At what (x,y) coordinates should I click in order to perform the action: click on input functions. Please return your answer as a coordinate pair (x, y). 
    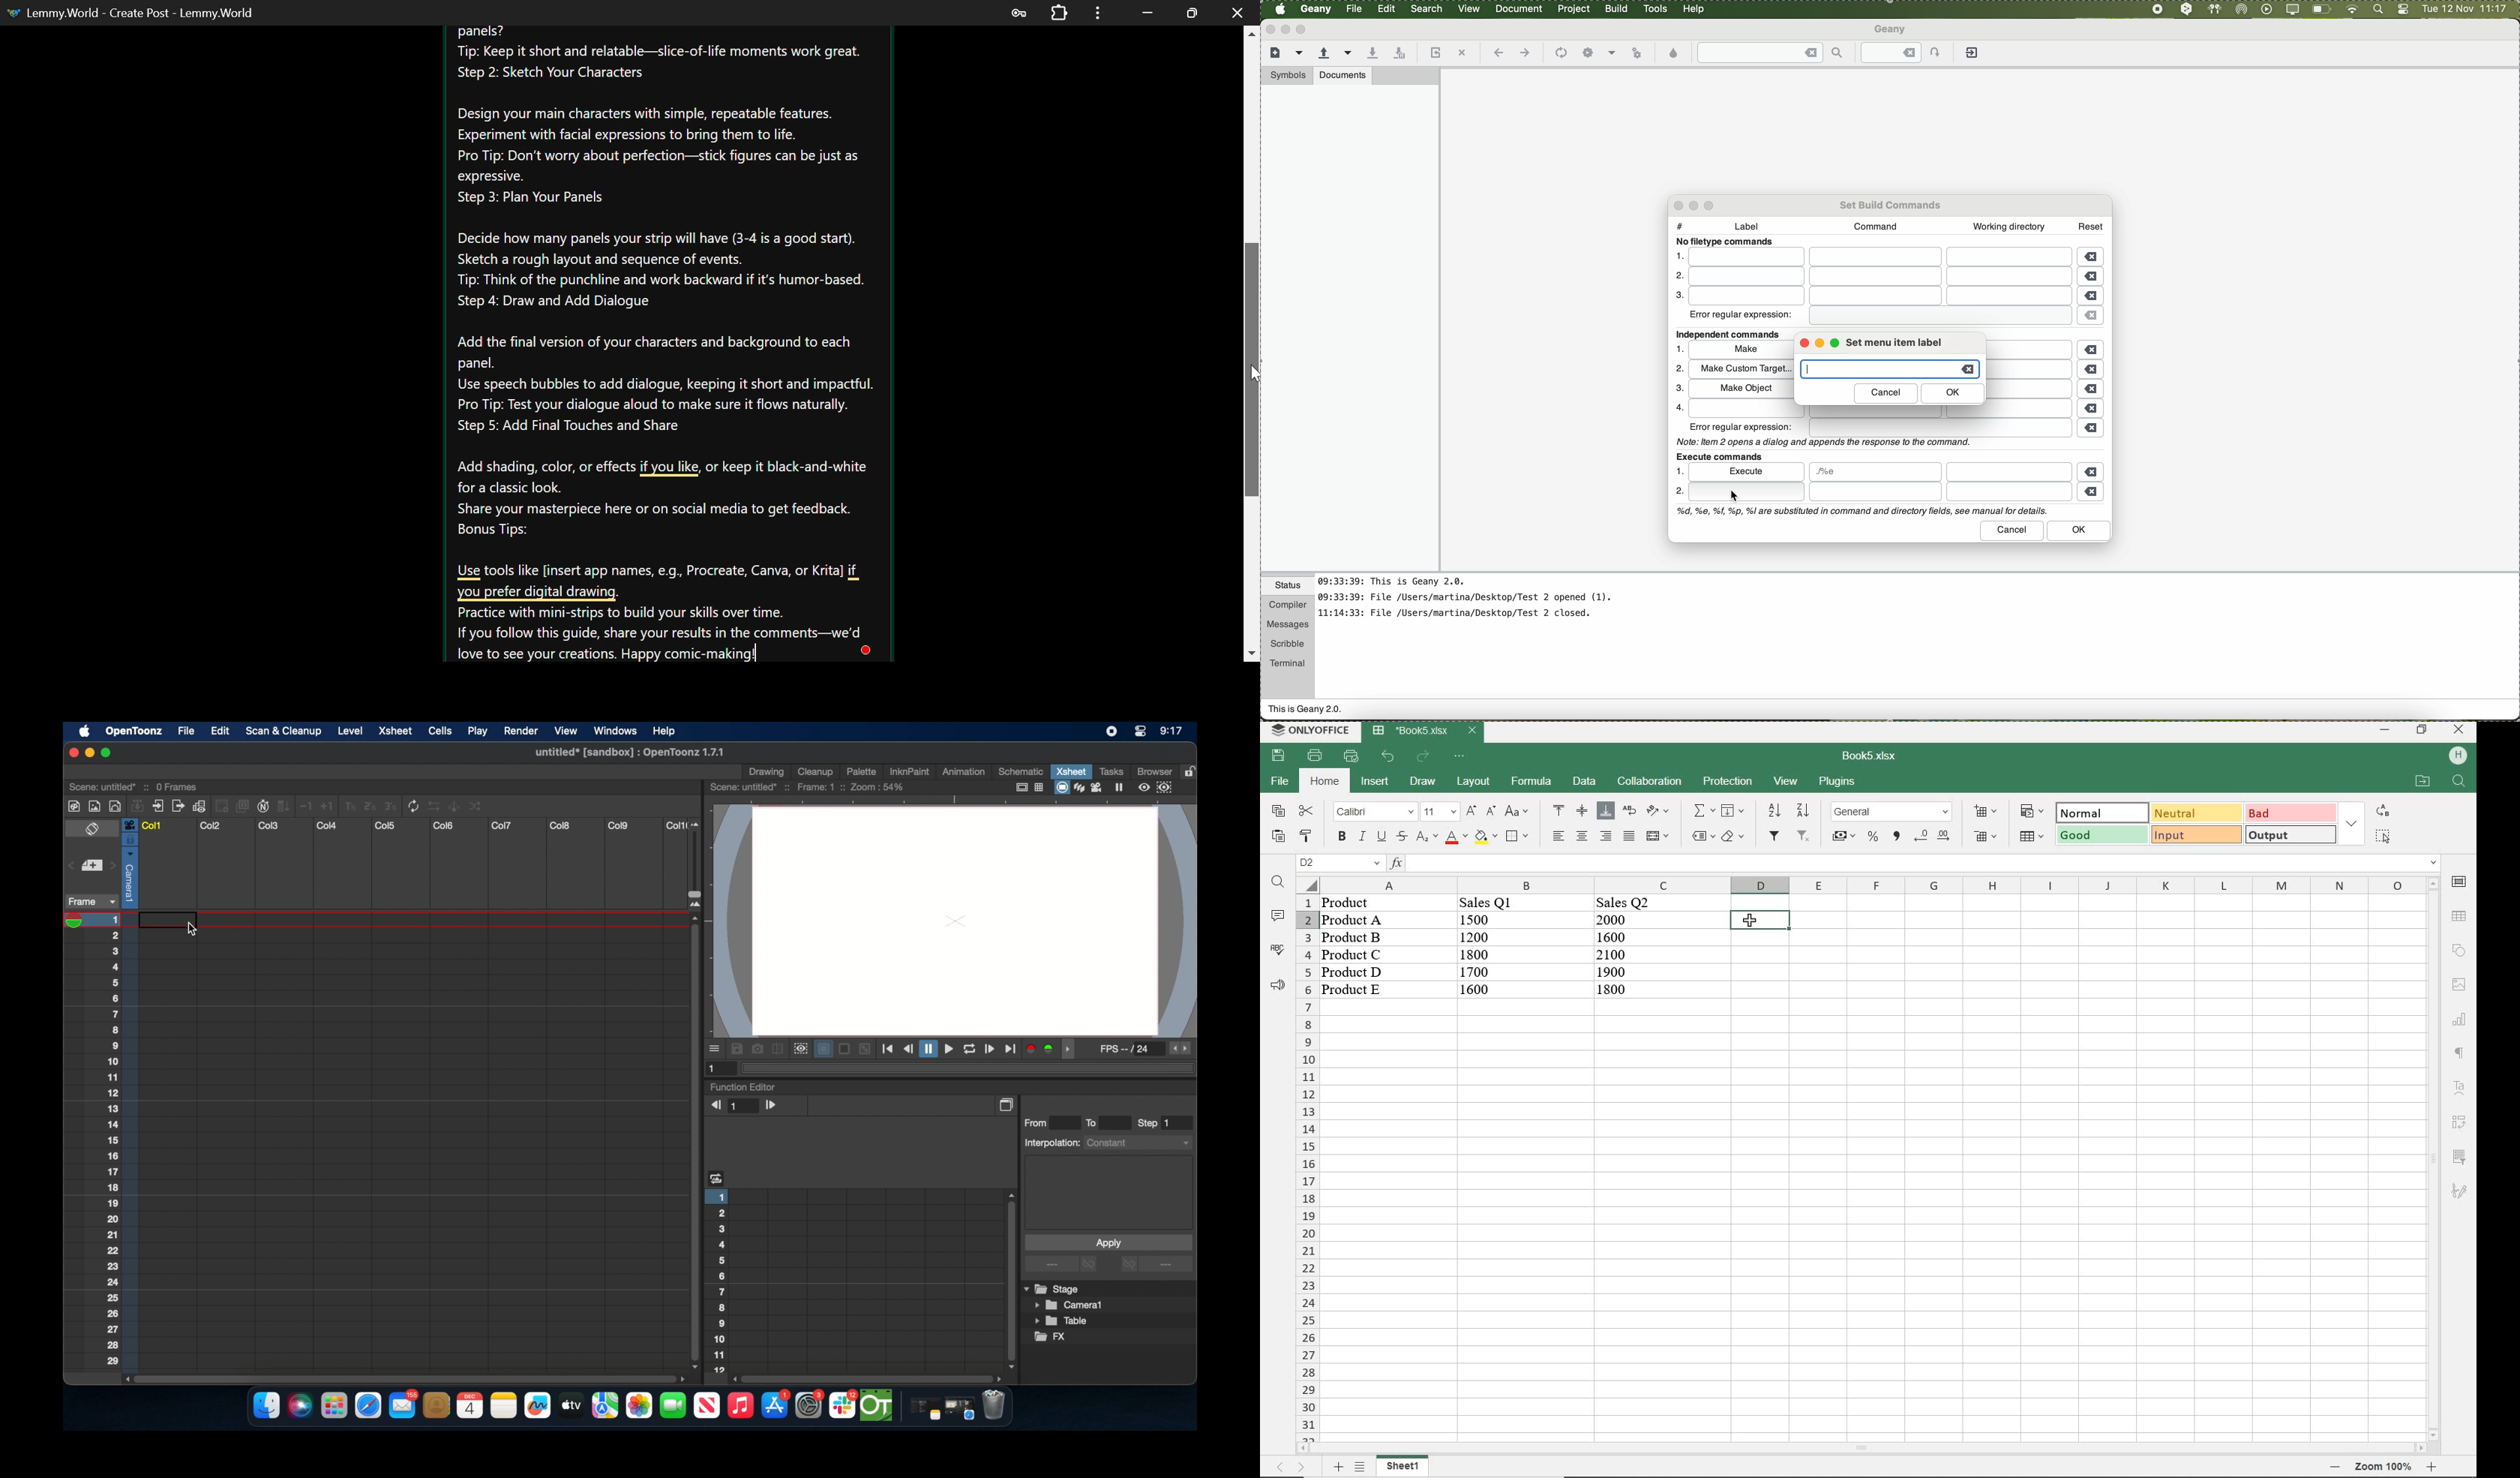
    Looking at the image, I should click on (1915, 864).